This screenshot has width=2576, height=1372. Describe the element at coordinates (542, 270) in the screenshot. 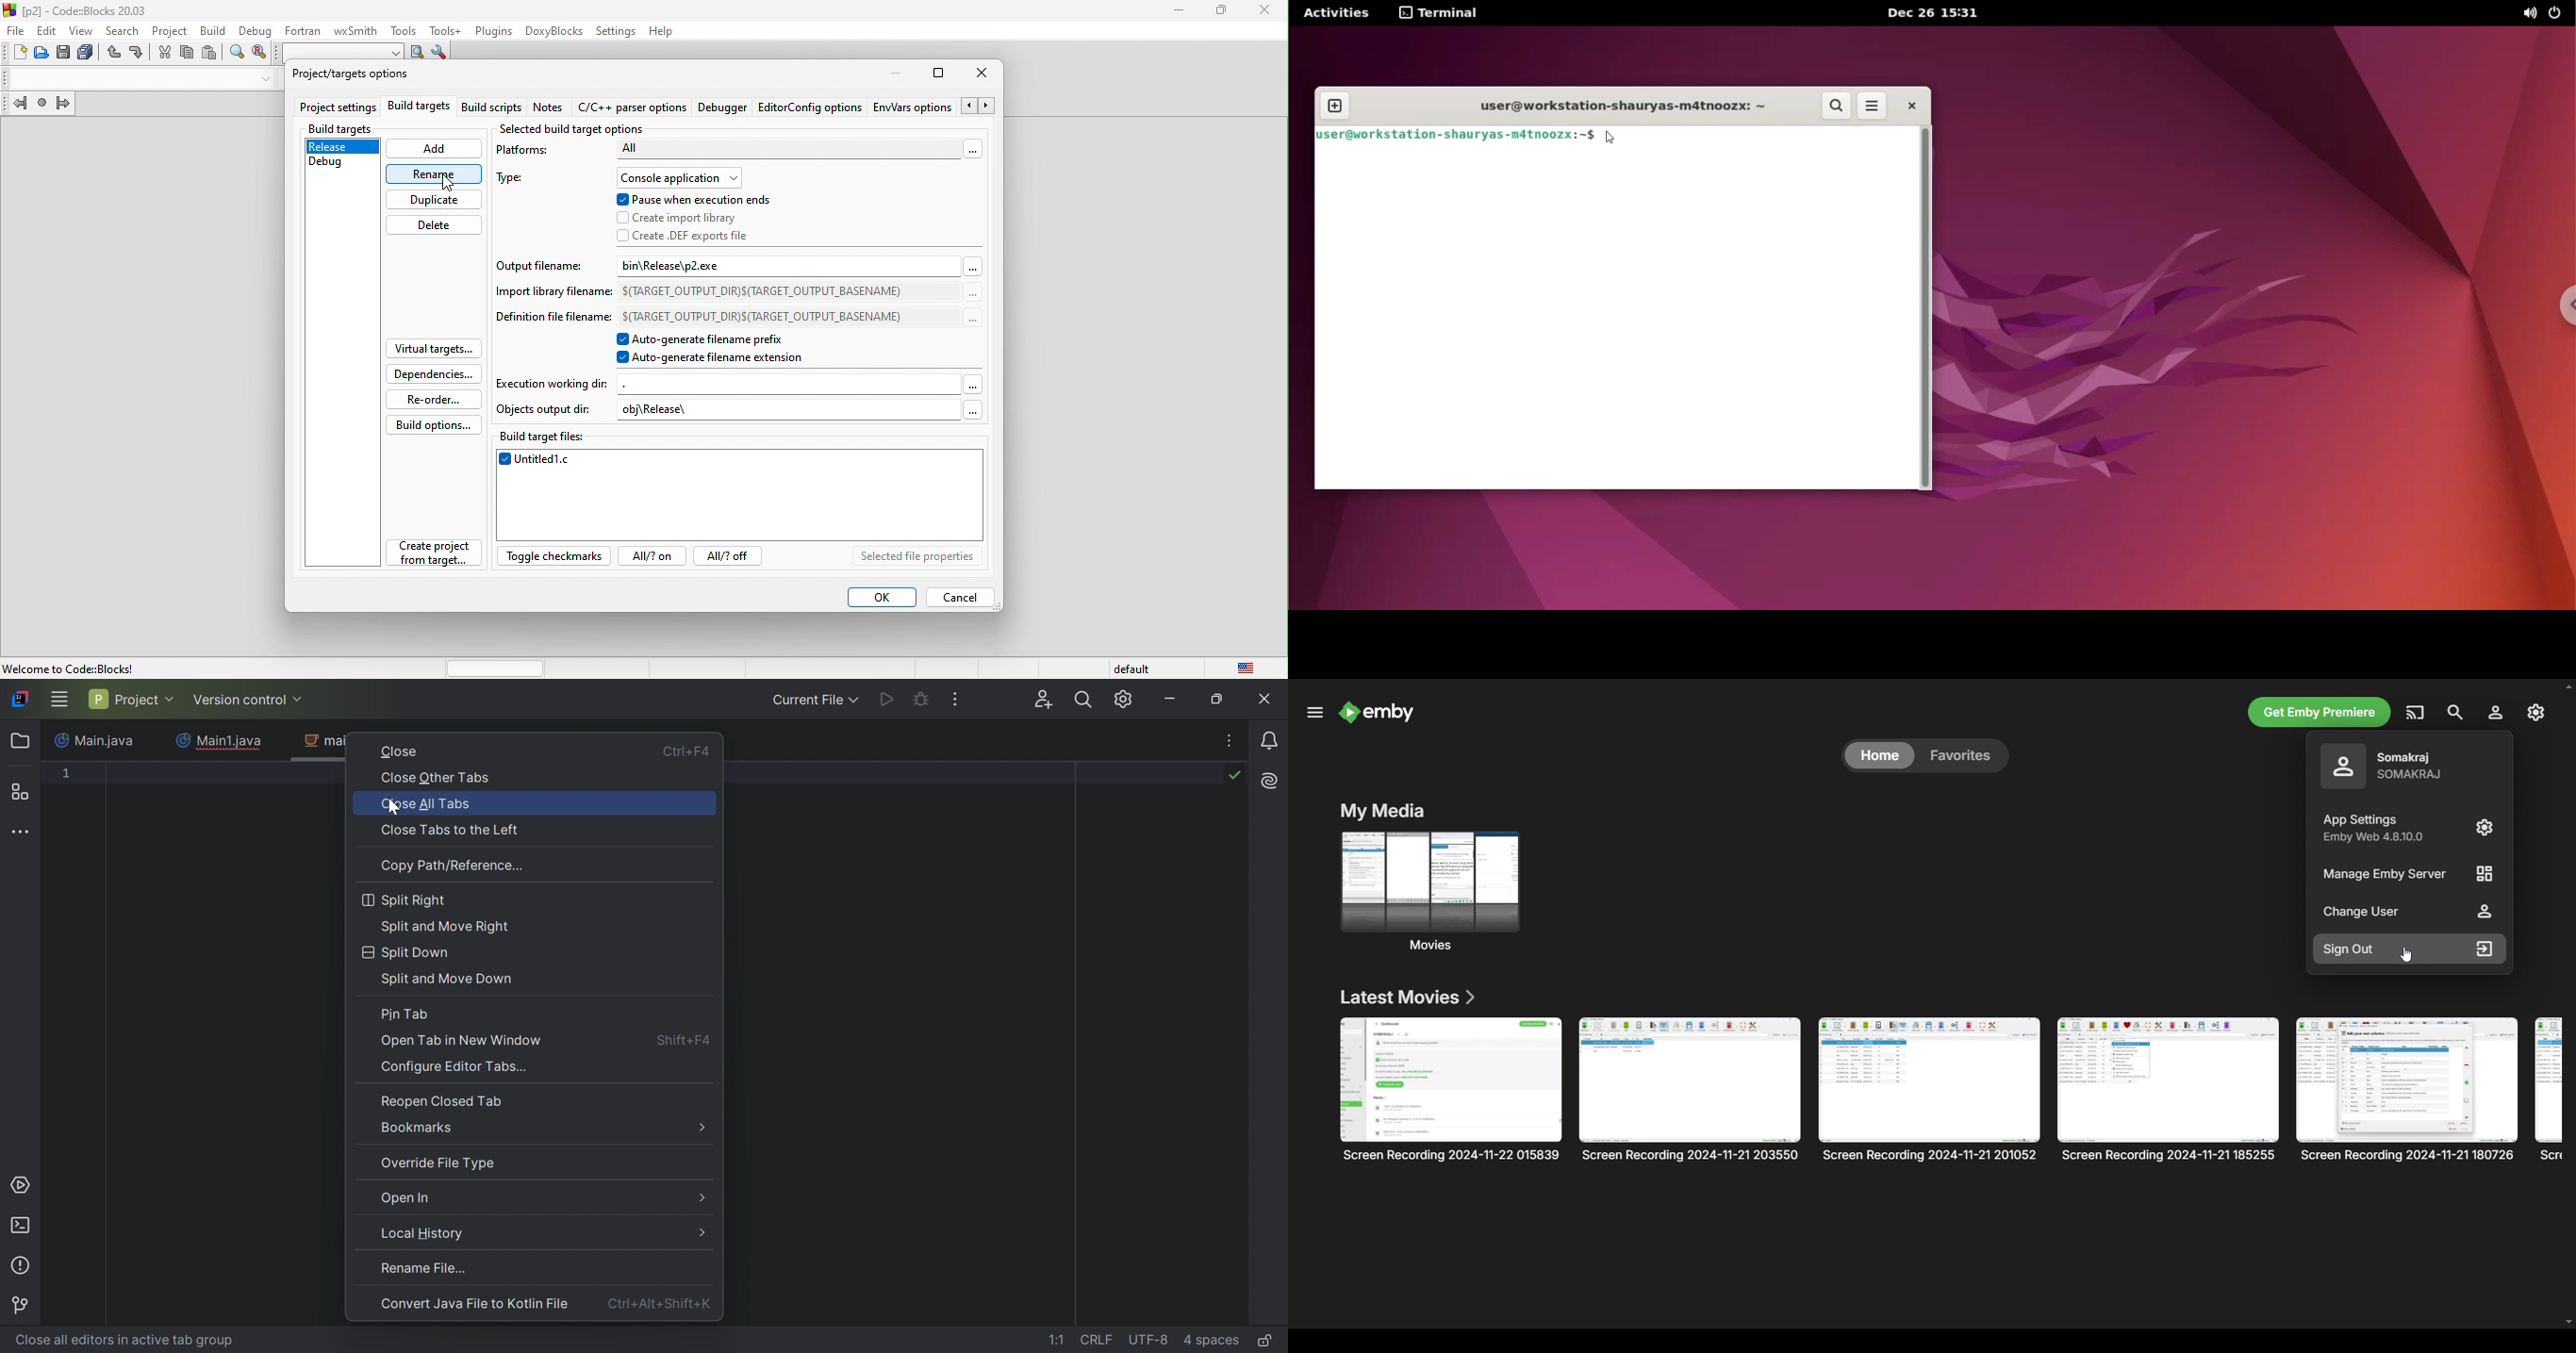

I see `output filename` at that location.